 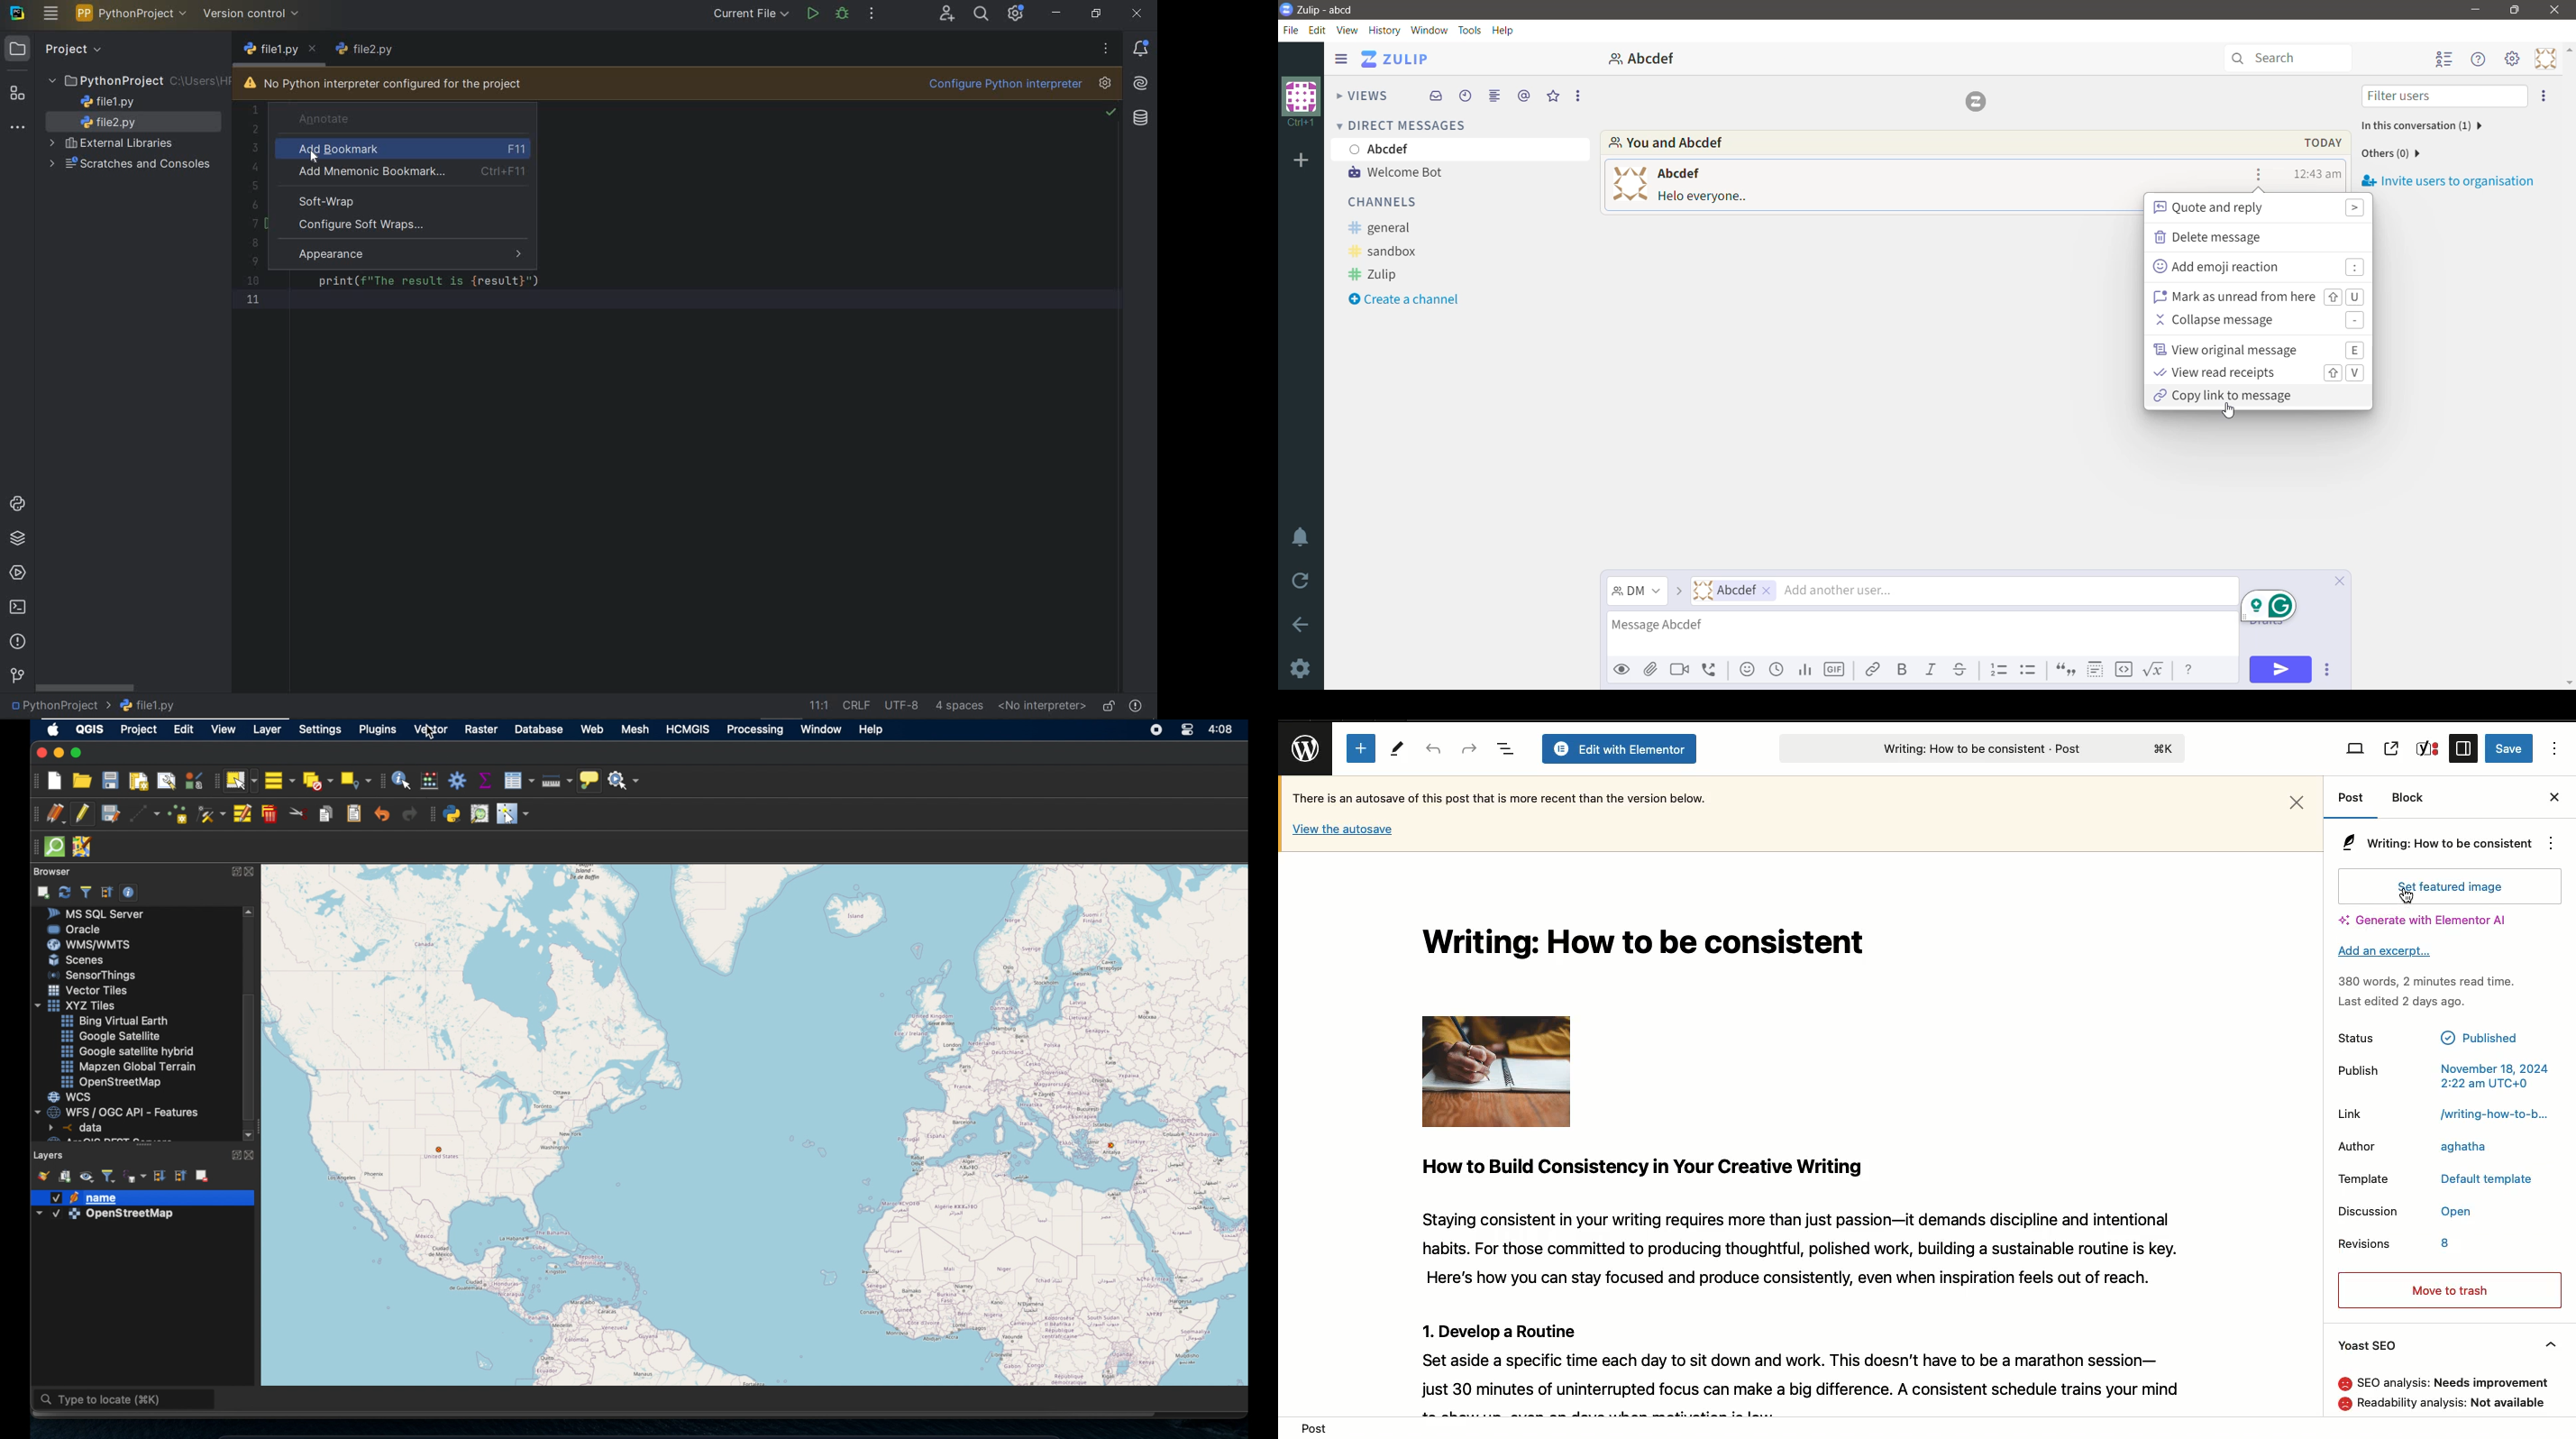 I want to click on maximize, so click(x=79, y=753).